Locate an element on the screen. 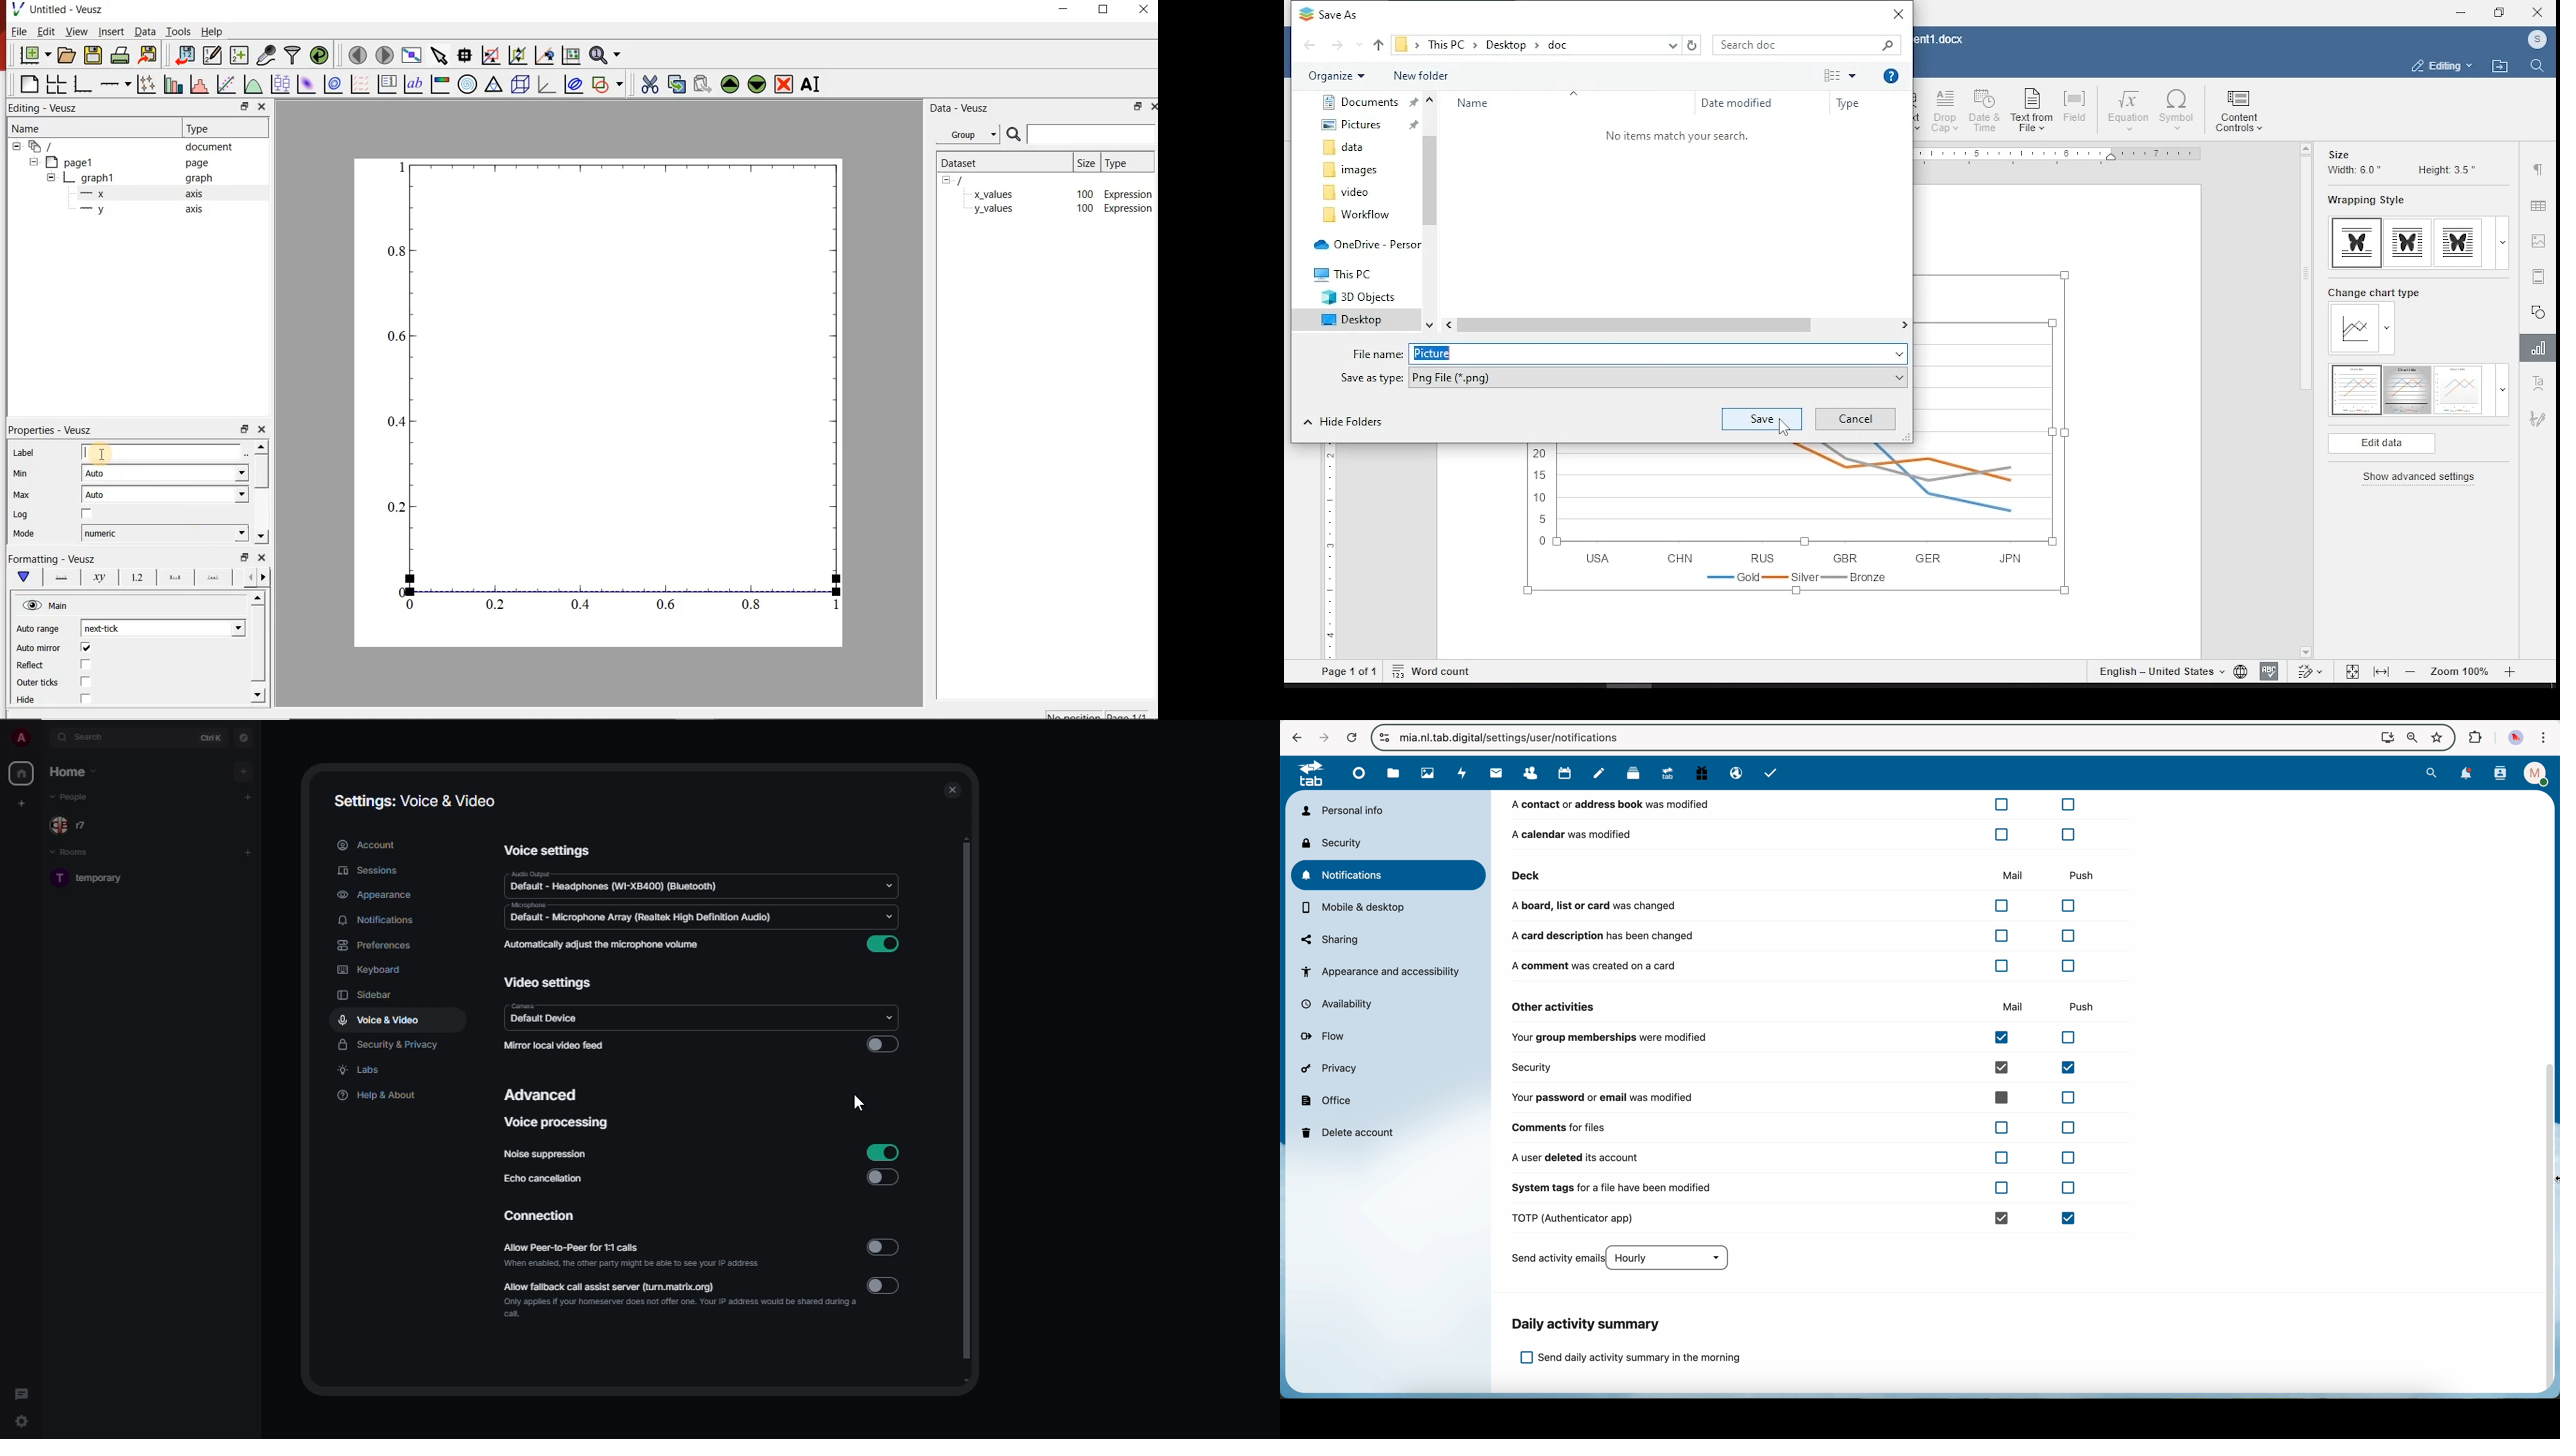 This screenshot has width=2576, height=1456. select workspace is located at coordinates (2441, 67).